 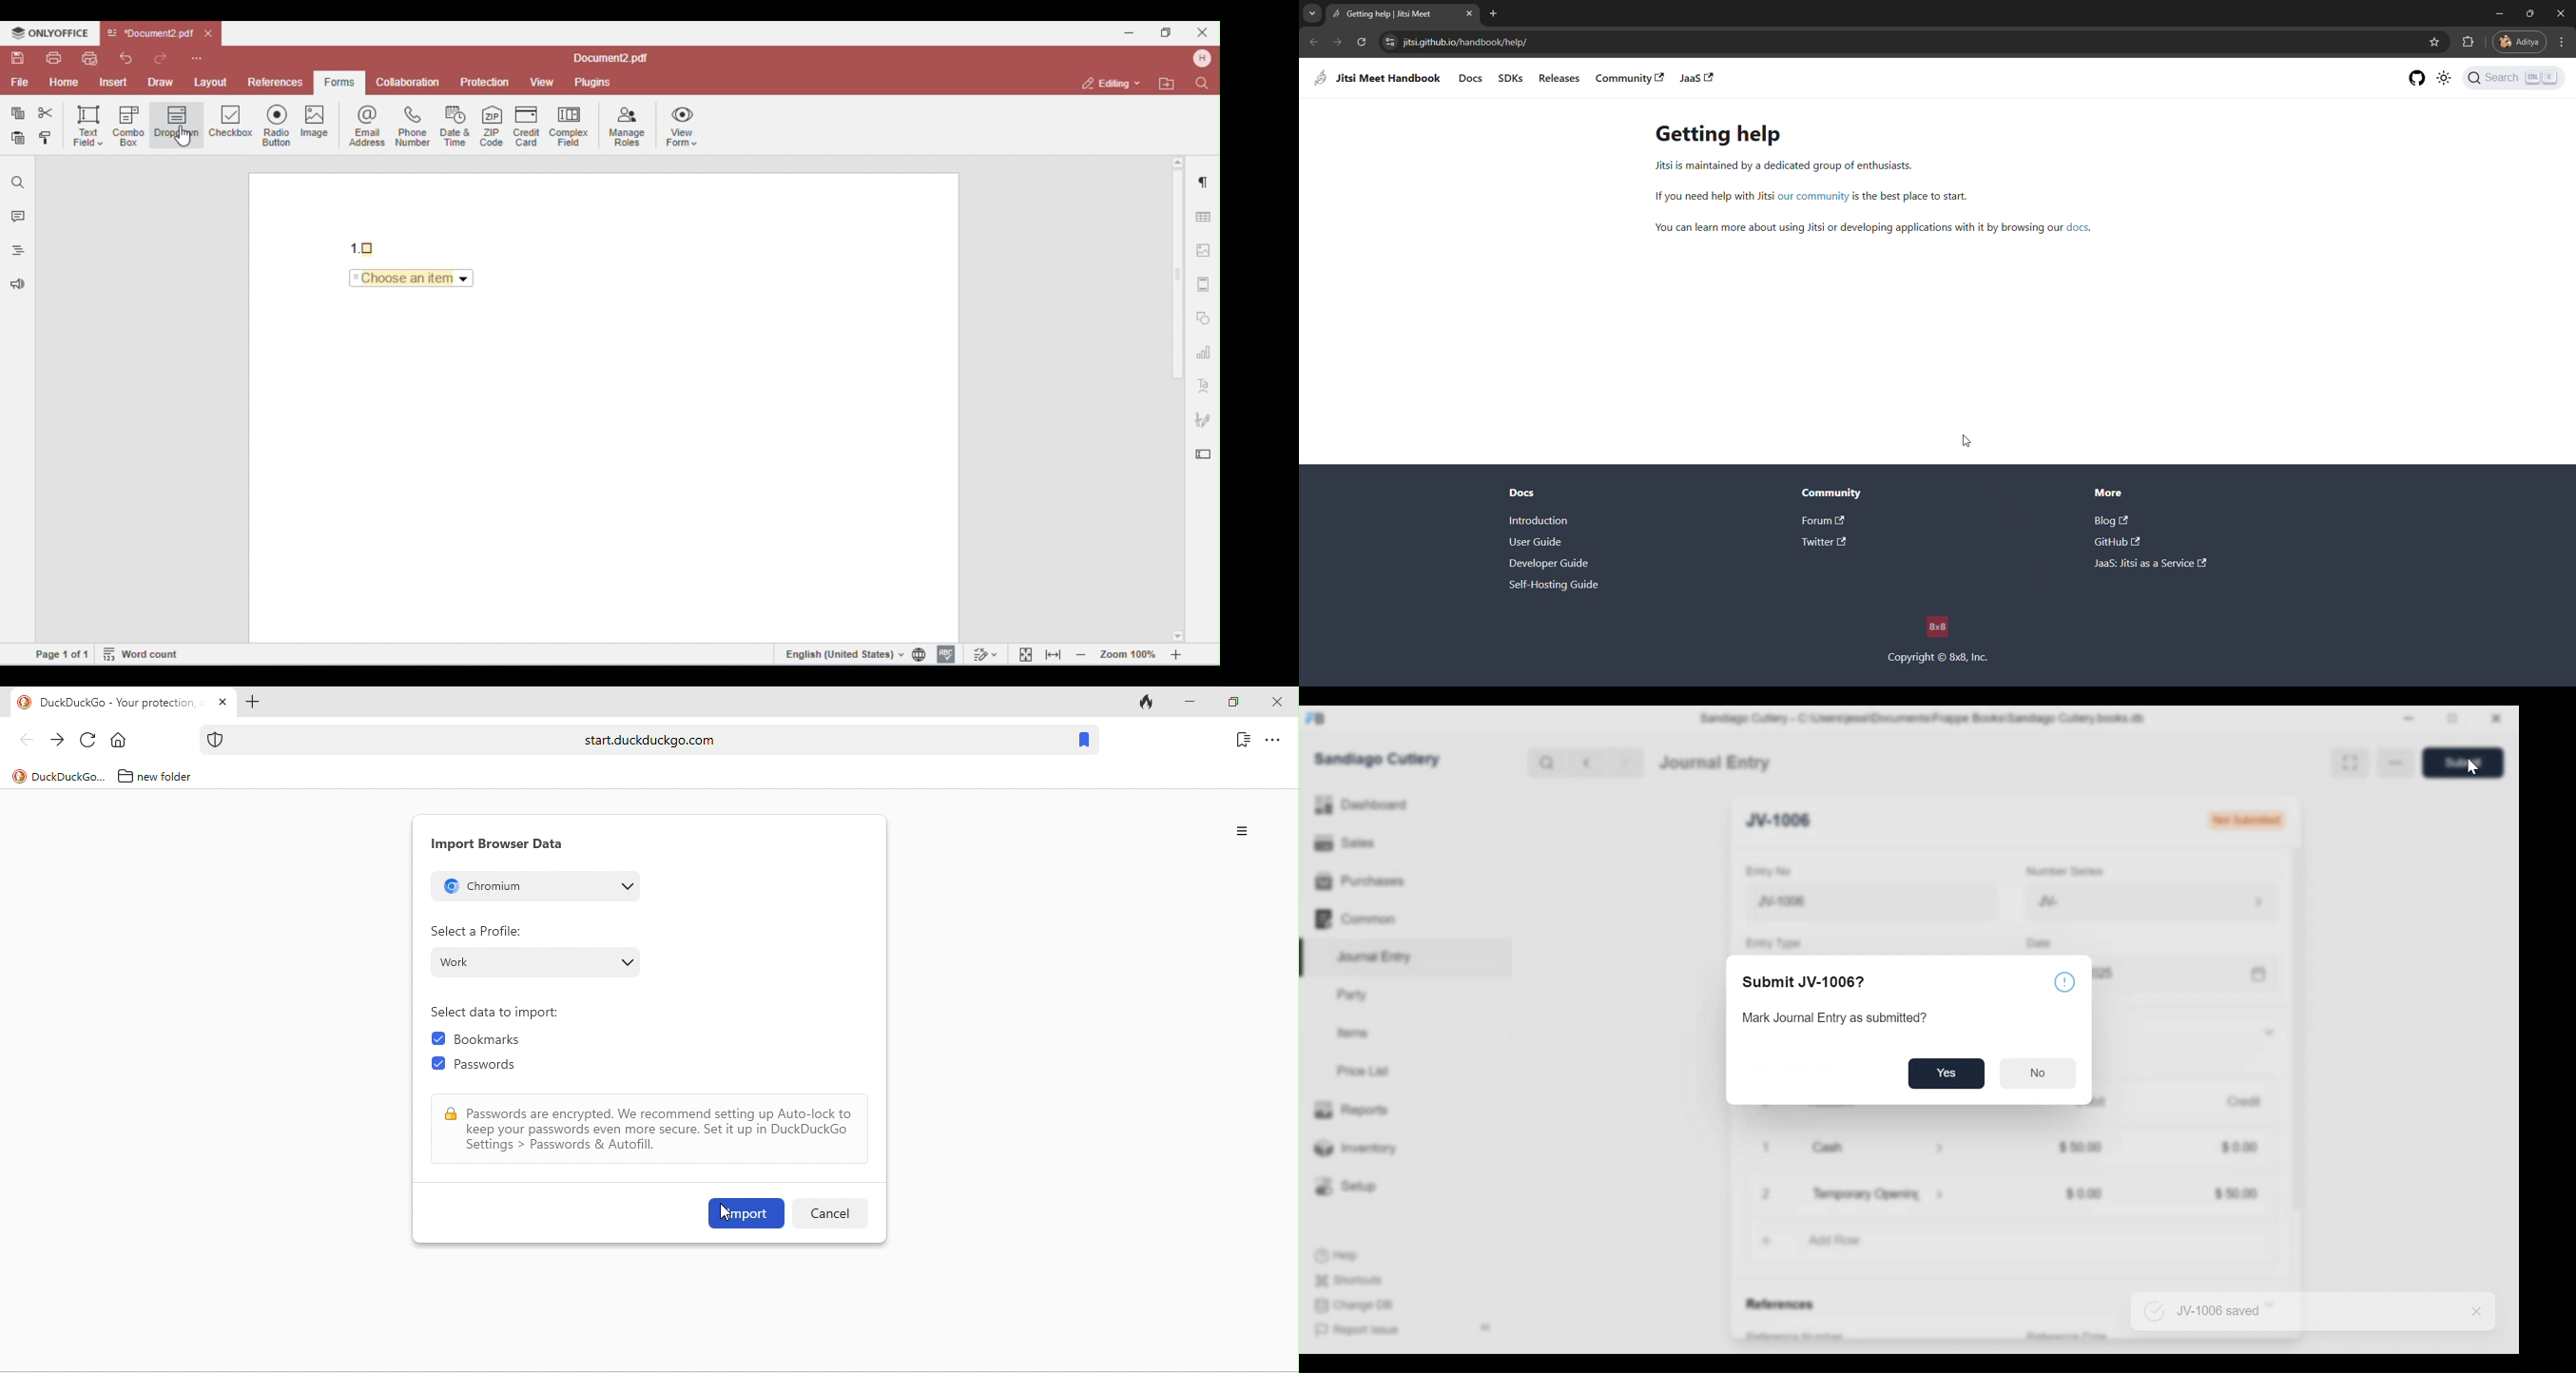 I want to click on Cursor, so click(x=2475, y=769).